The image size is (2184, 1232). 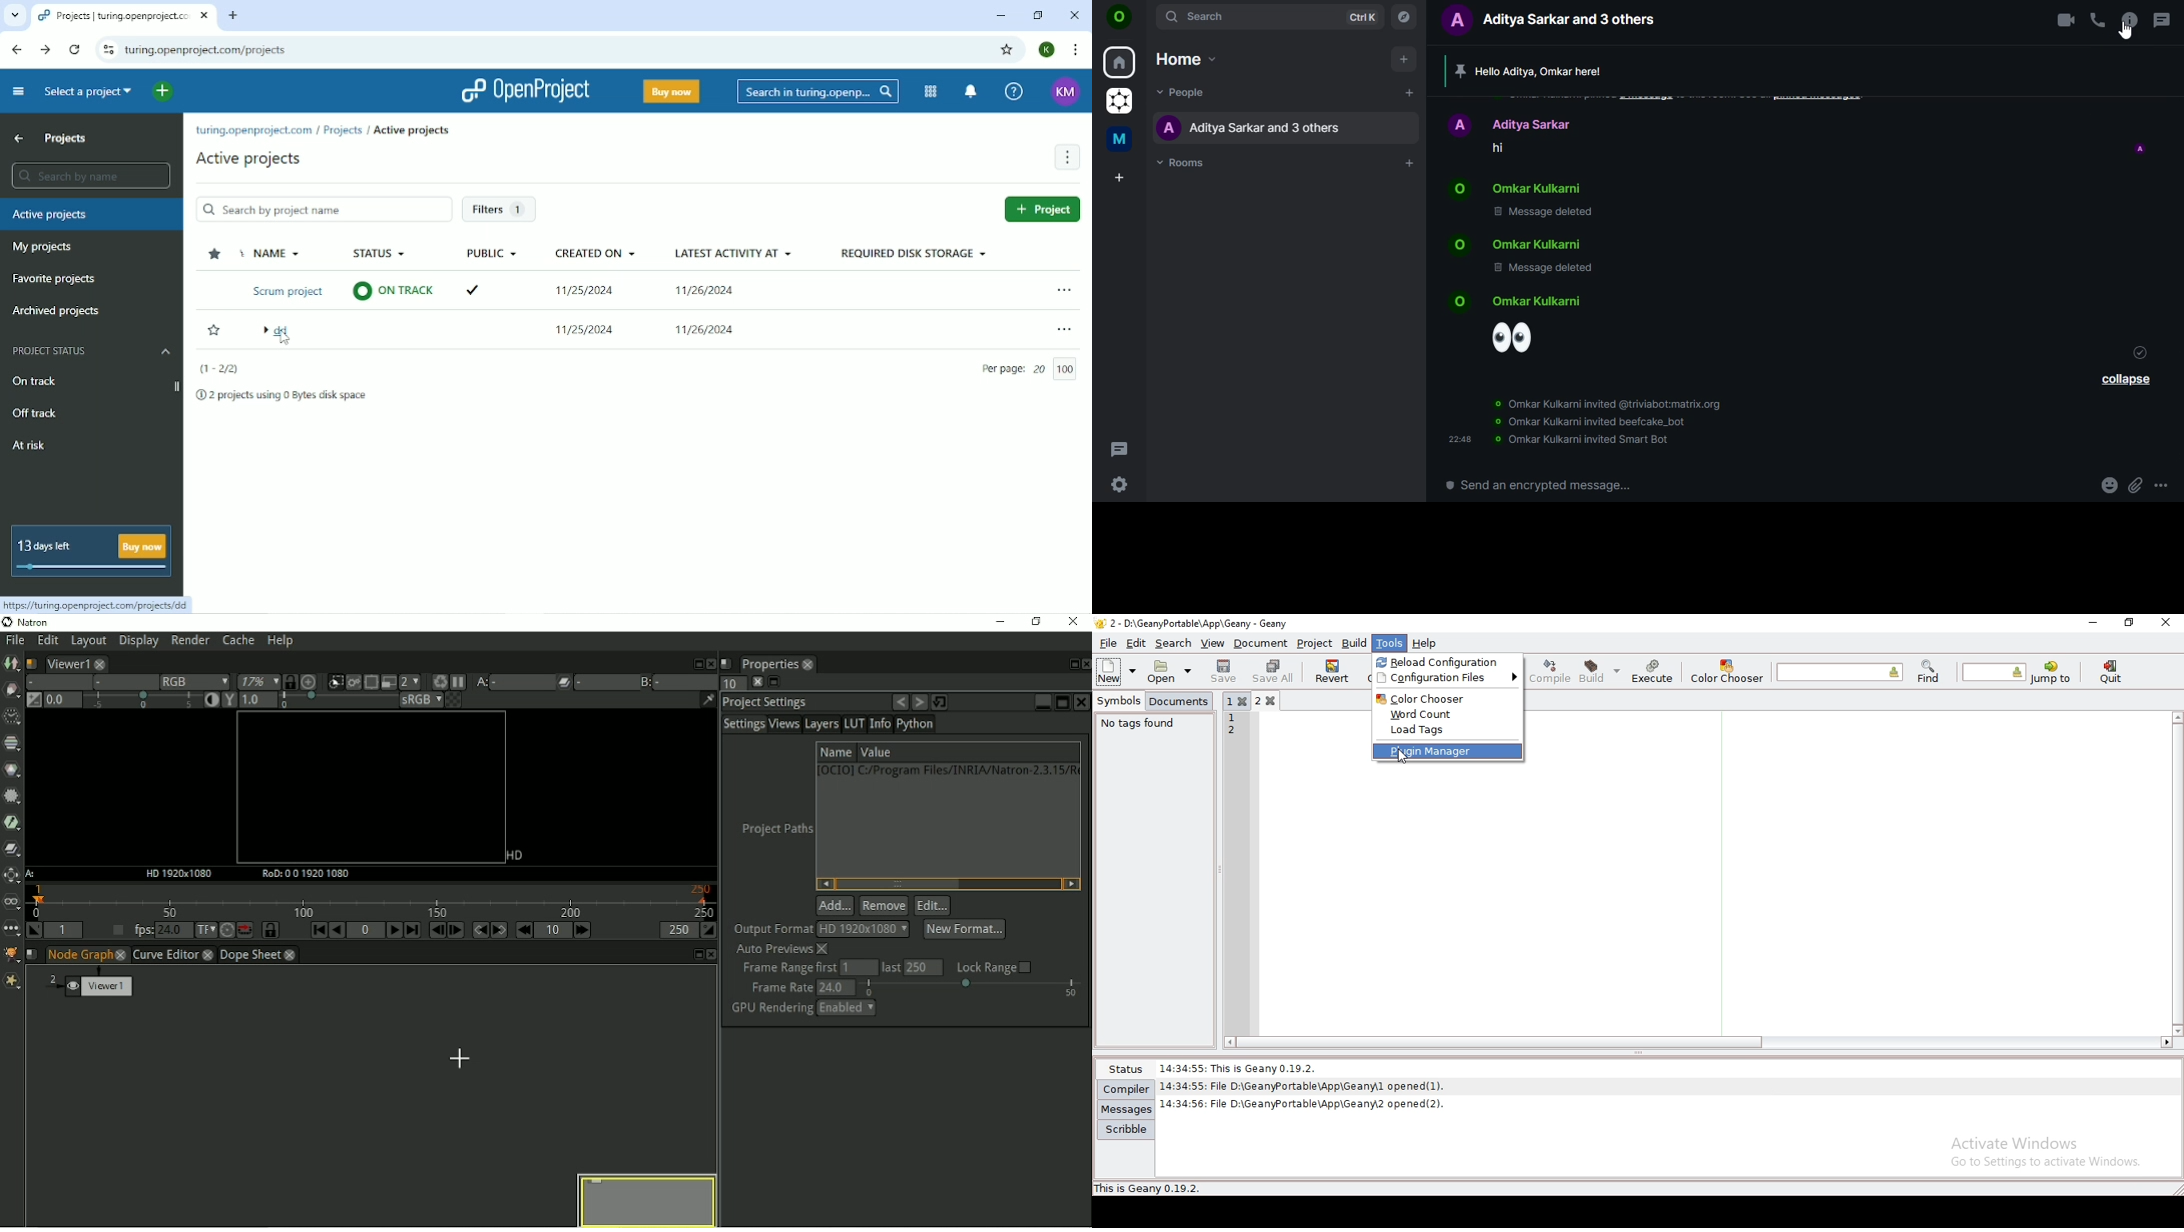 What do you see at coordinates (57, 312) in the screenshot?
I see `Archived projects` at bounding box center [57, 312].